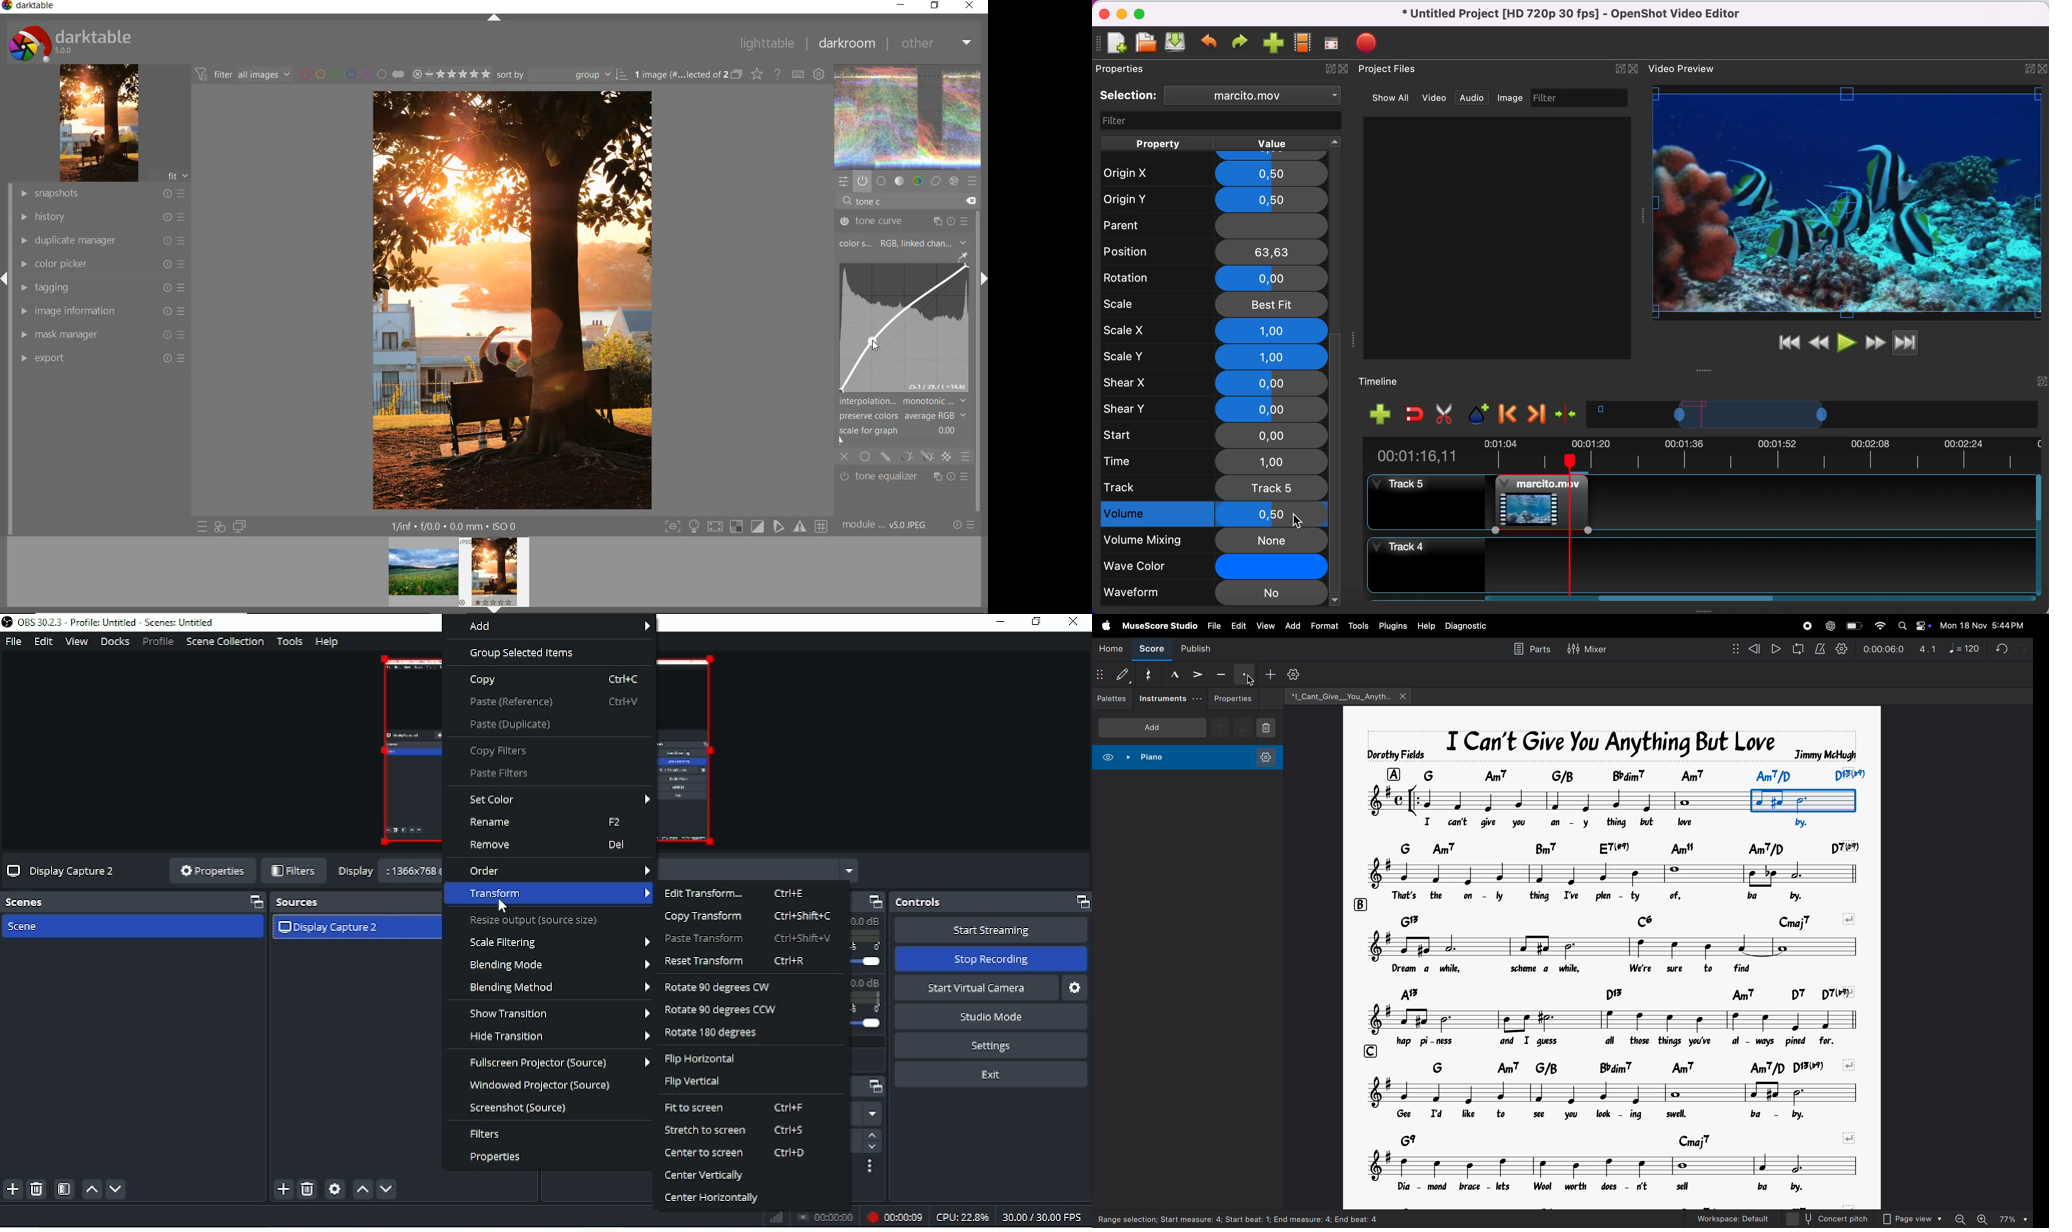 This screenshot has height=1232, width=2072. What do you see at coordinates (553, 701) in the screenshot?
I see `Paste (Reference)` at bounding box center [553, 701].